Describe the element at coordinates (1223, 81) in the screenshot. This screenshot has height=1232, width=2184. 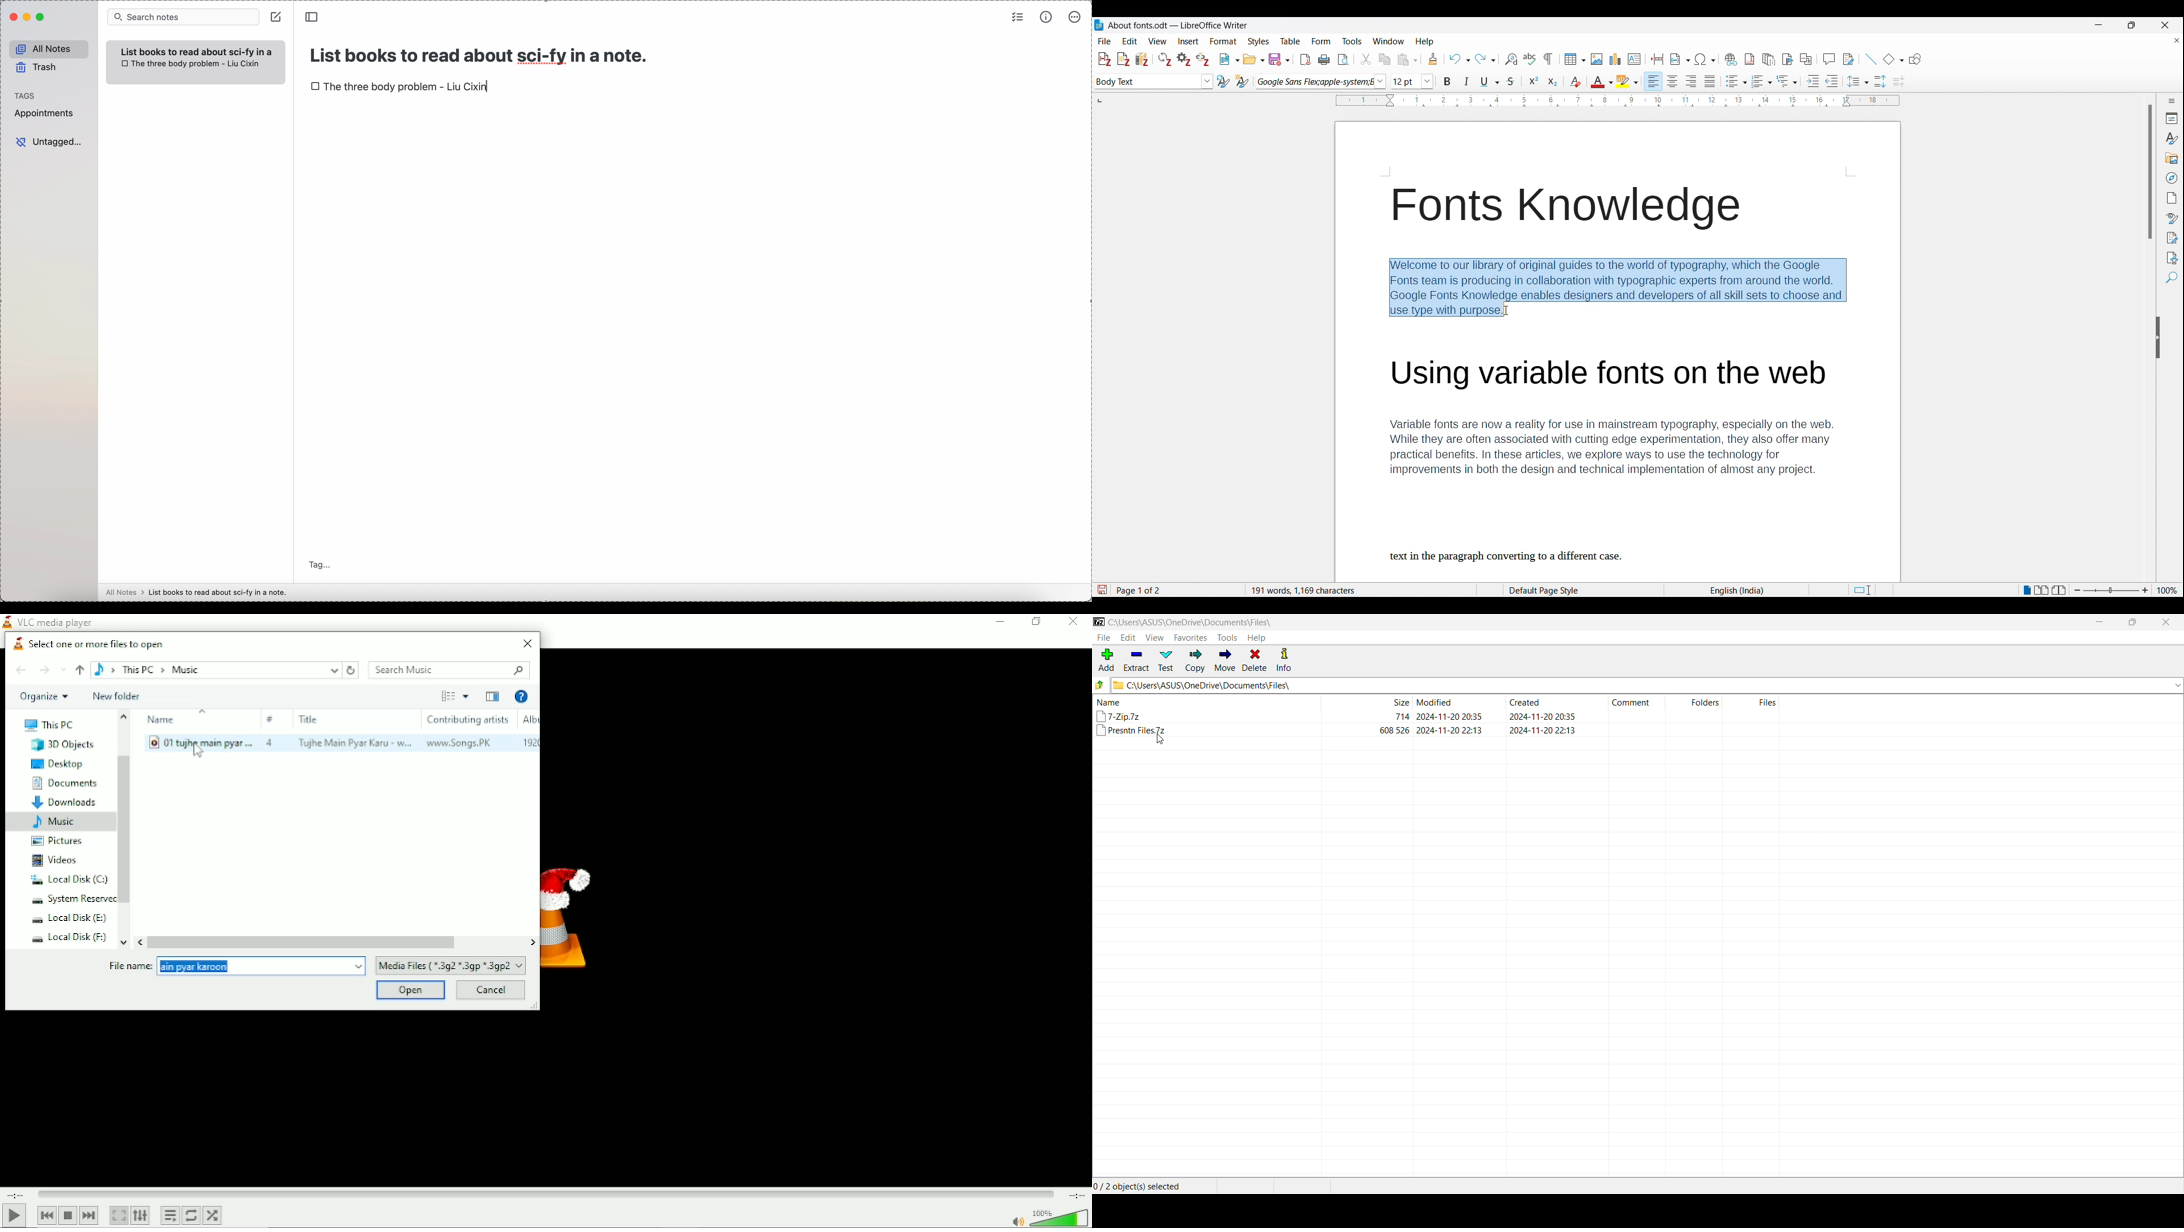
I see `Update selected style` at that location.